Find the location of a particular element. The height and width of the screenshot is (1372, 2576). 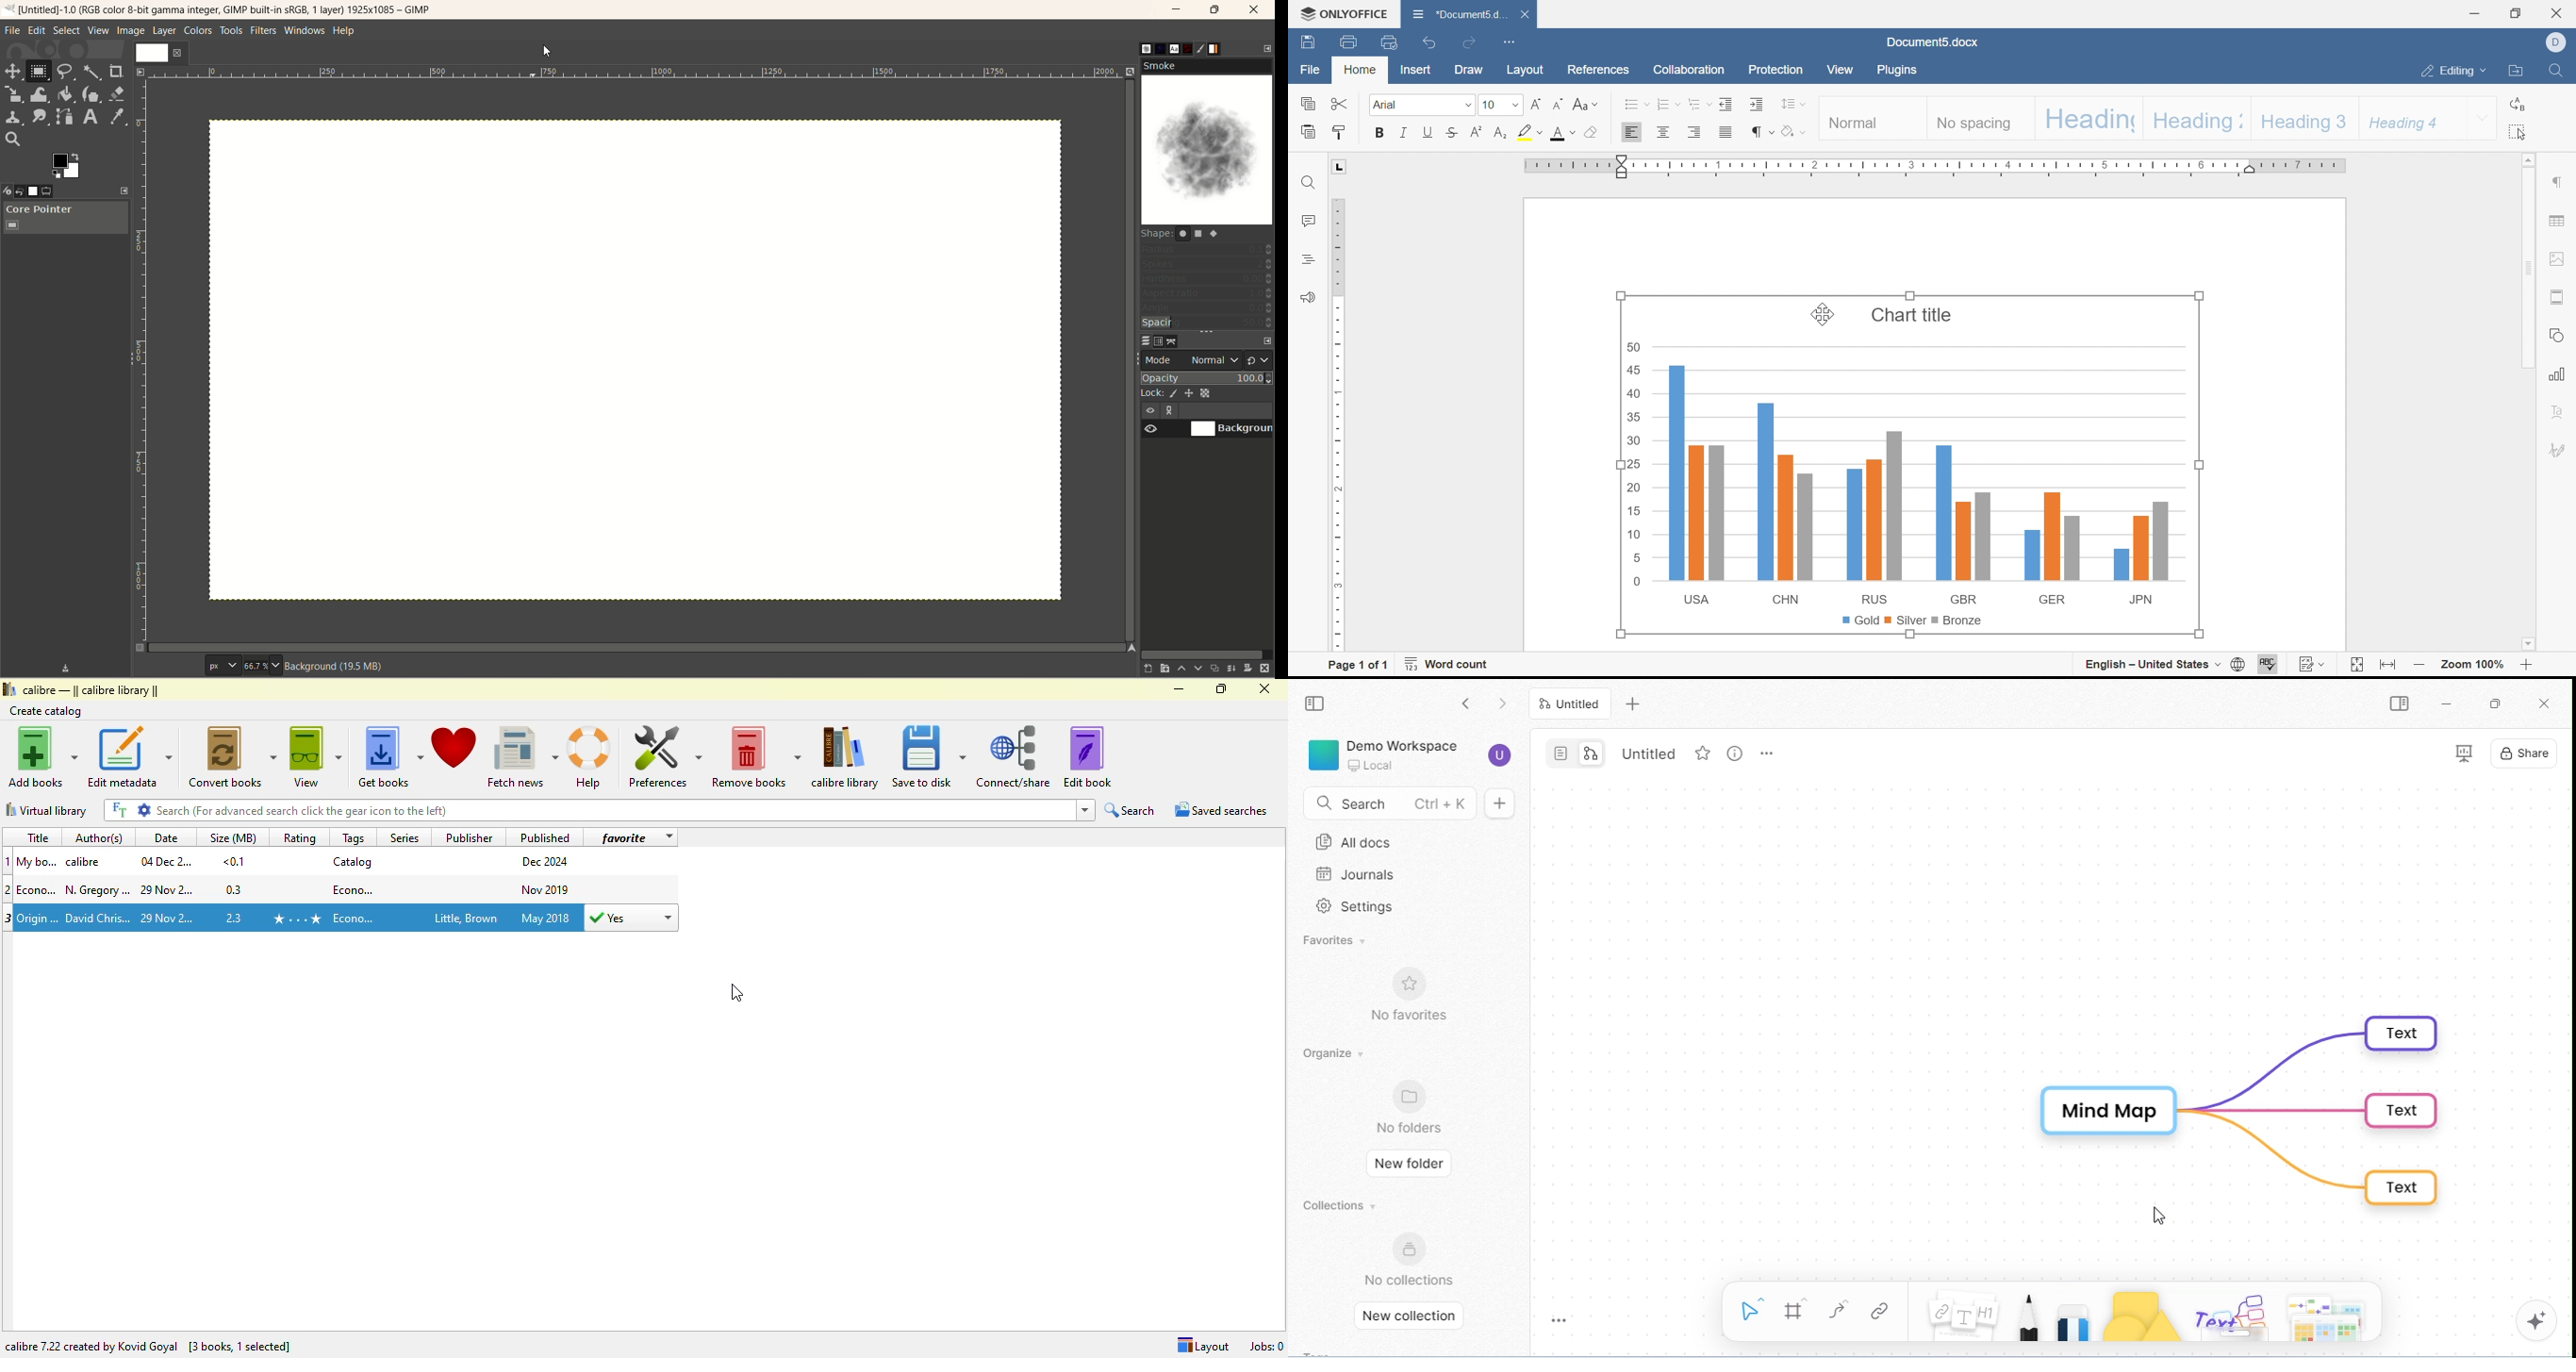

aspect ratio is located at coordinates (1208, 294).